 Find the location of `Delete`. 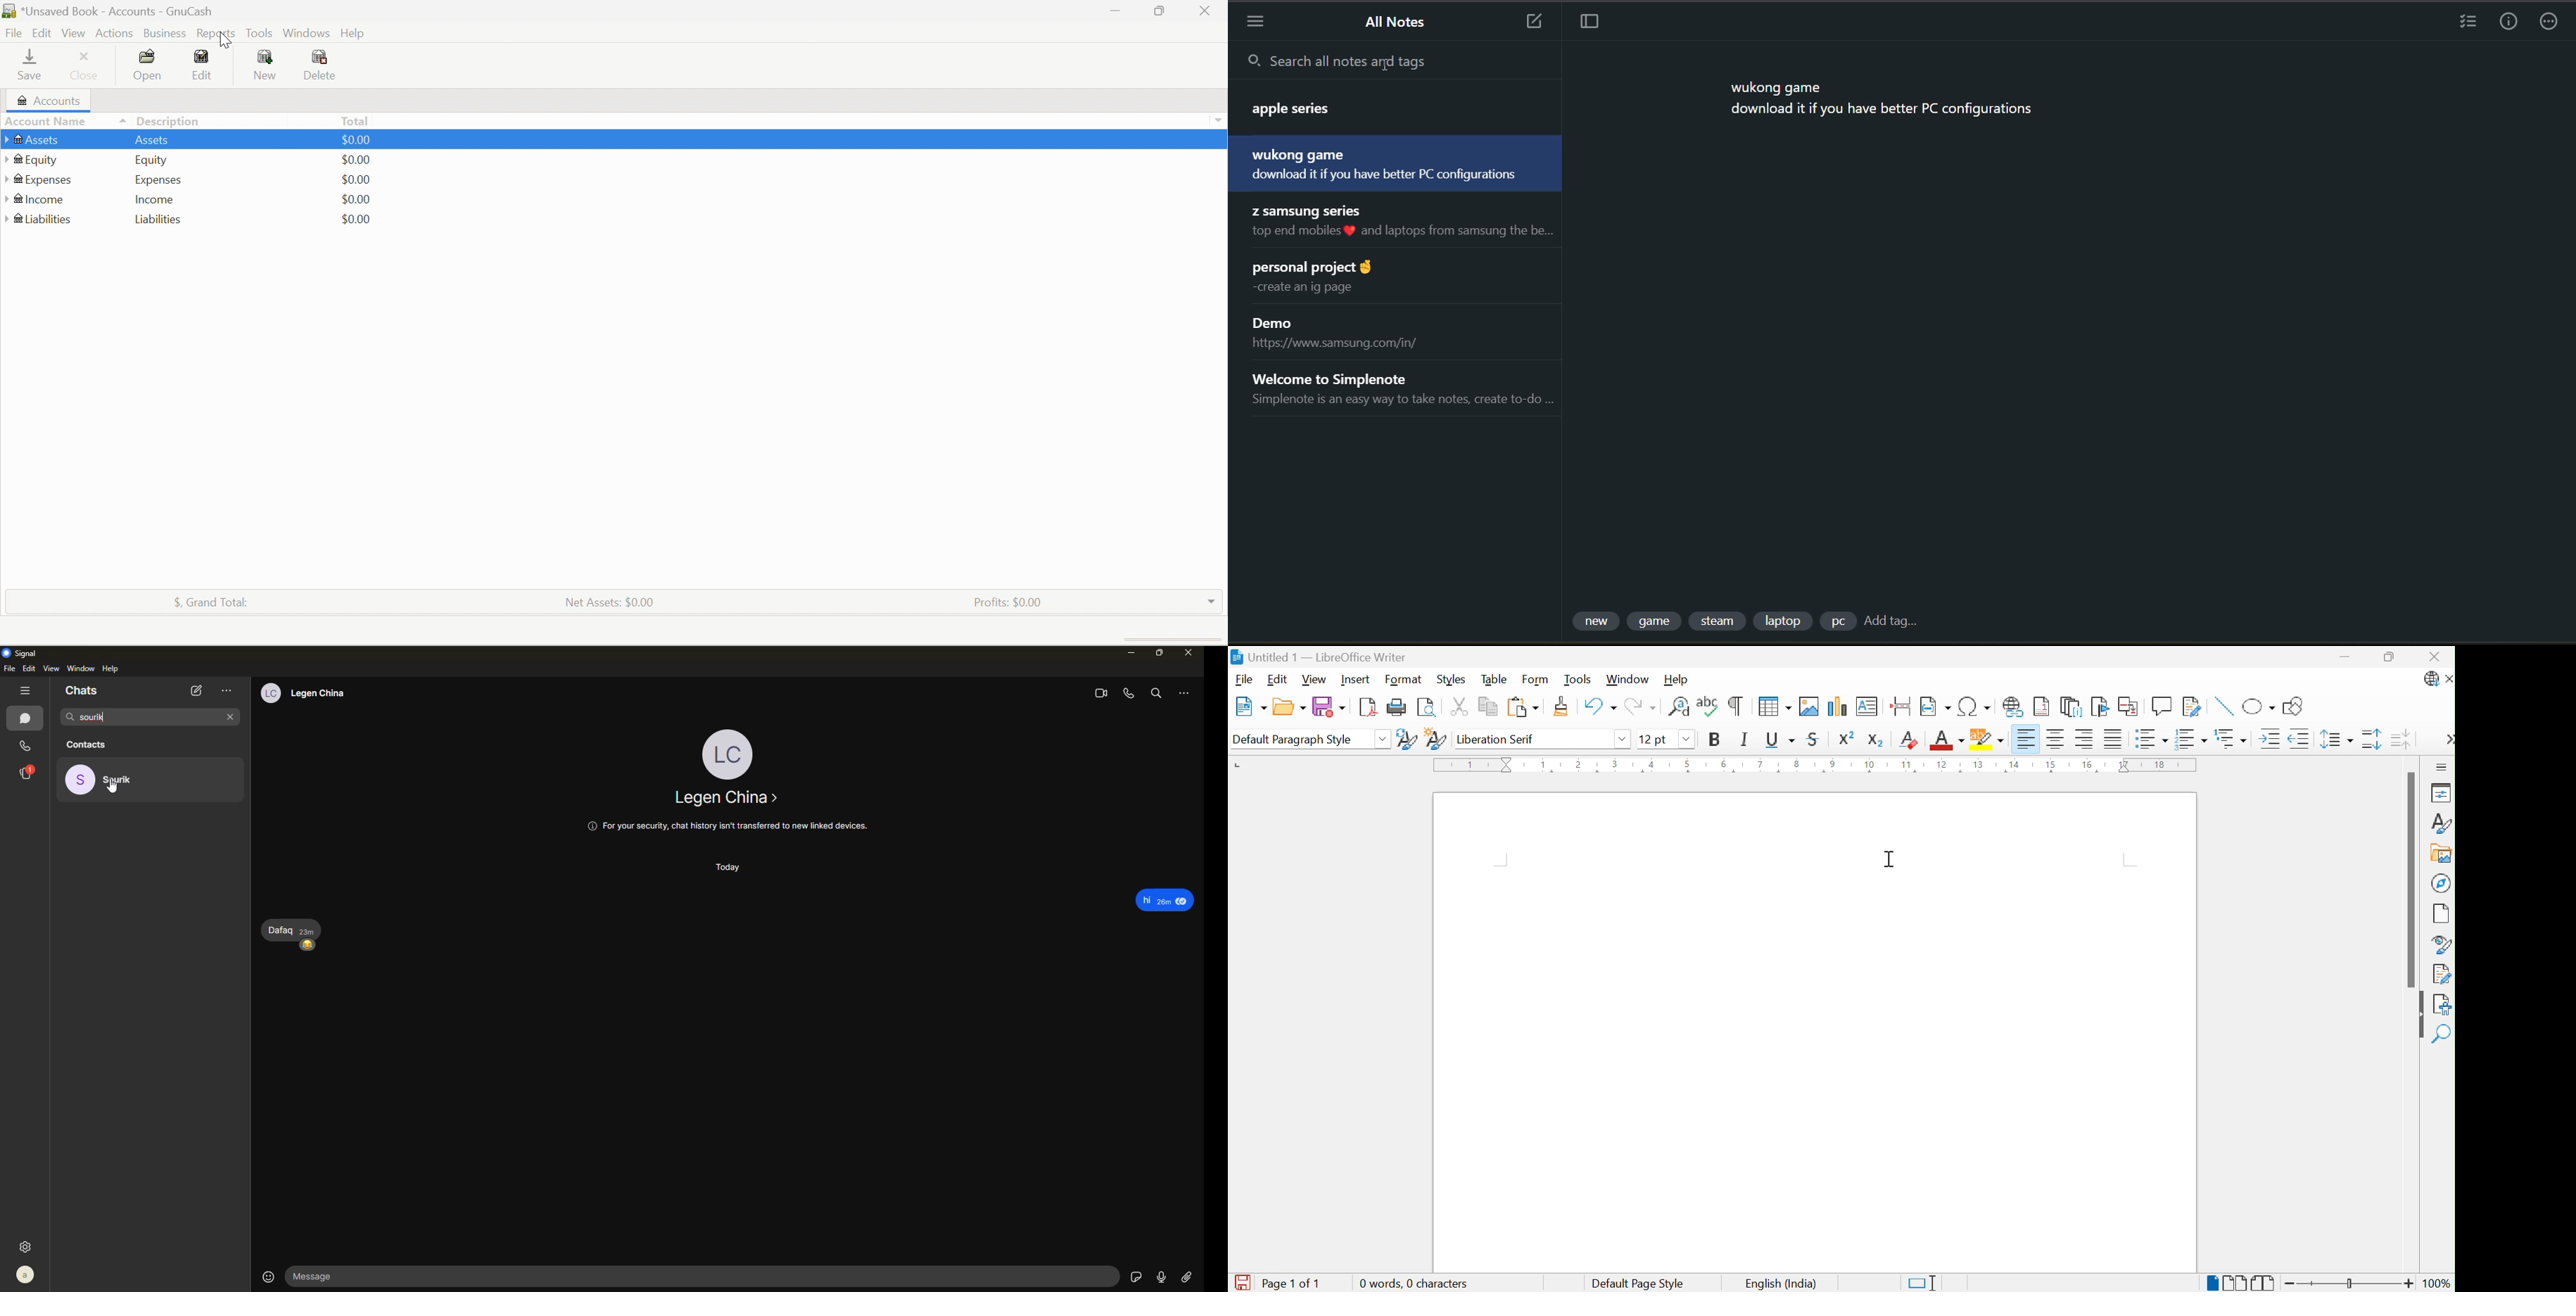

Delete is located at coordinates (322, 67).